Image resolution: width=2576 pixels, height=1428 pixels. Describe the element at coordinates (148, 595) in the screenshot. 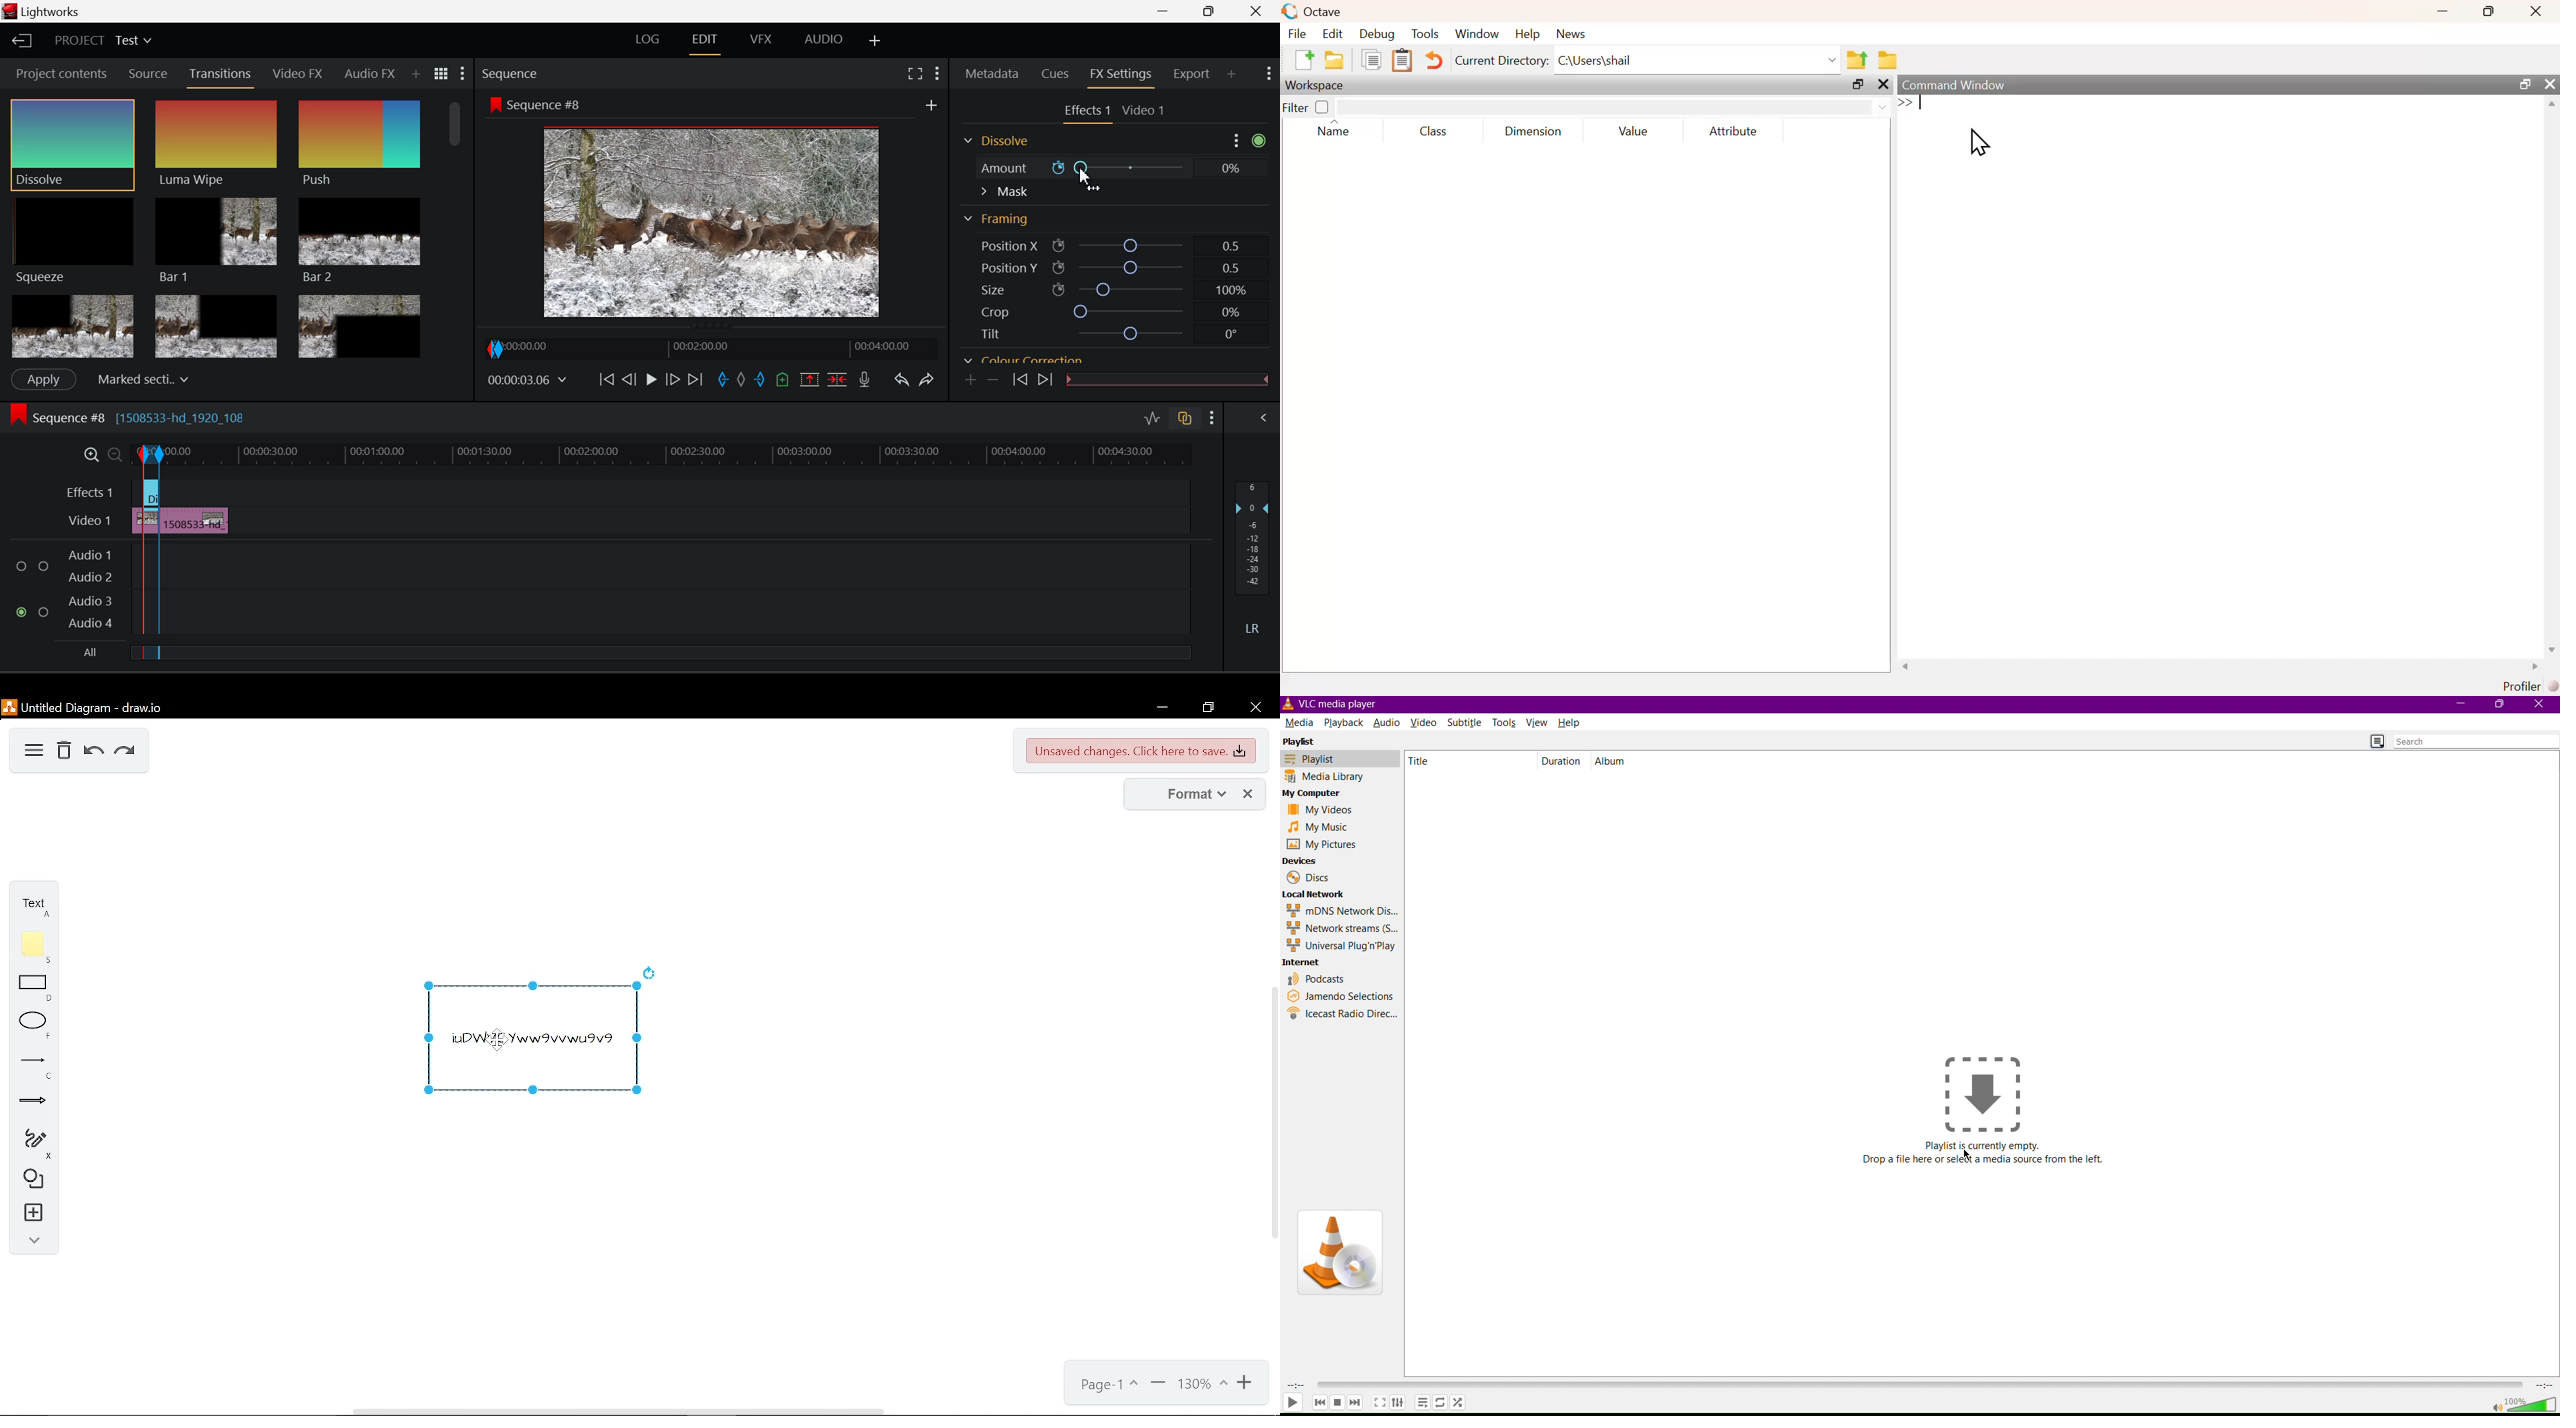

I see `Segment Created with In and Out` at that location.